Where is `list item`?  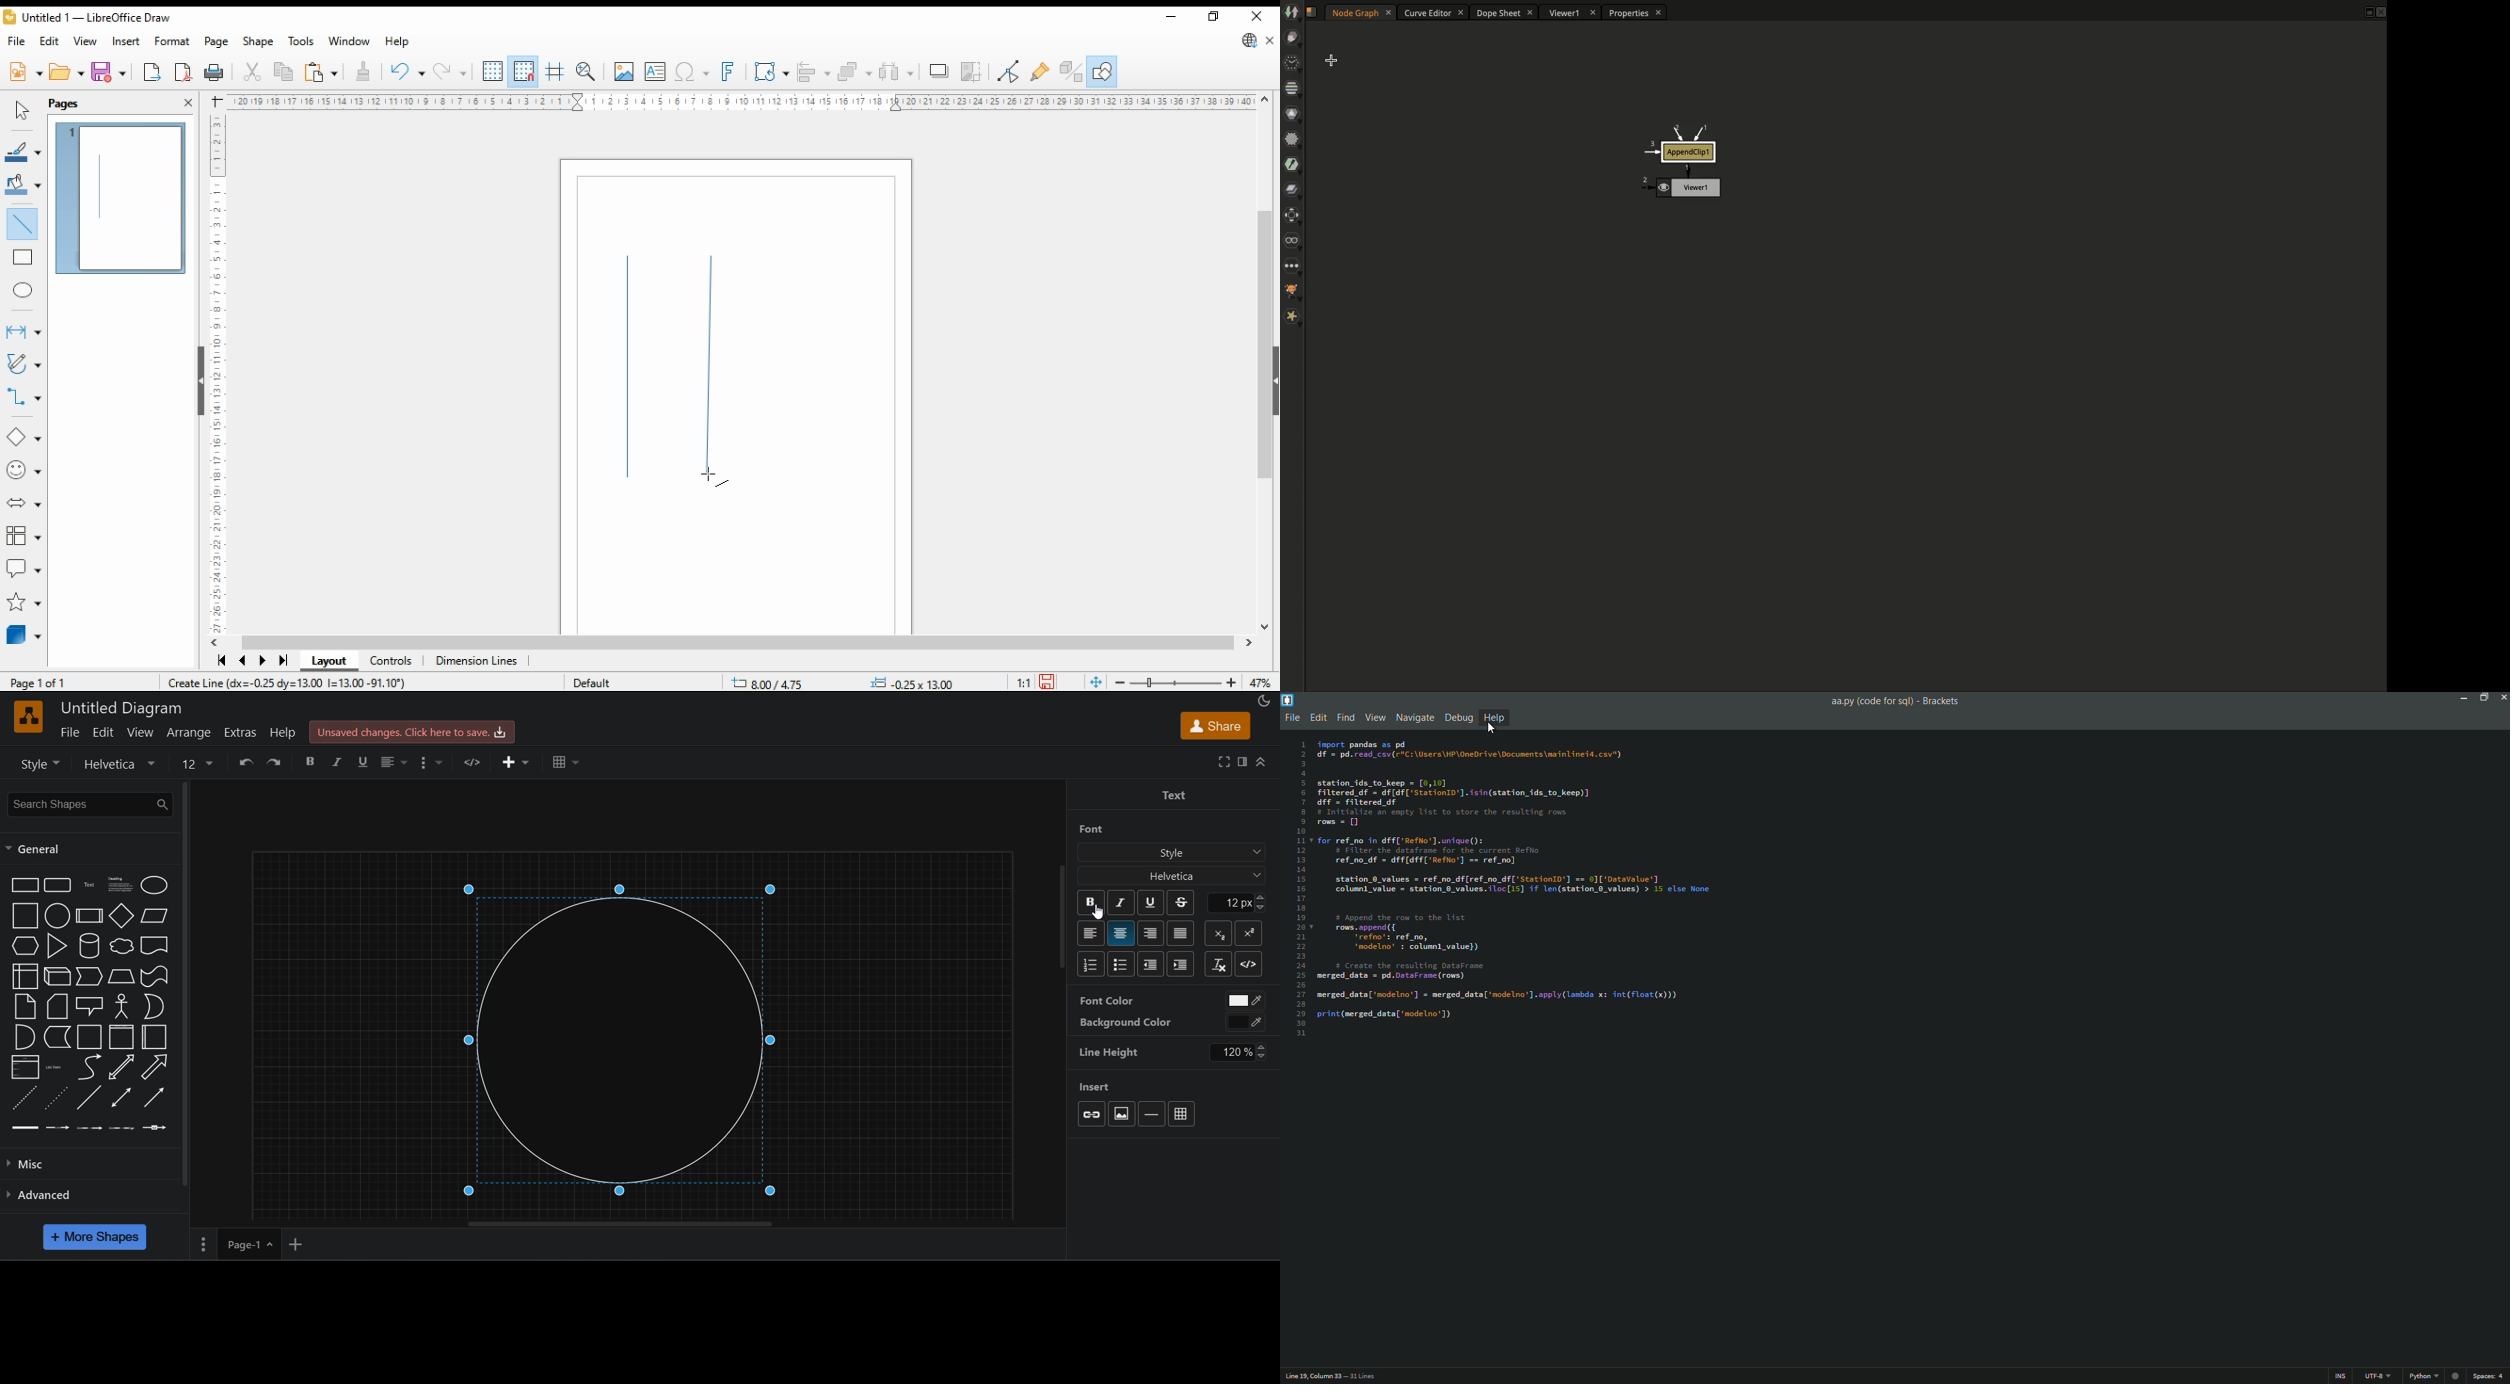 list item is located at coordinates (56, 1068).